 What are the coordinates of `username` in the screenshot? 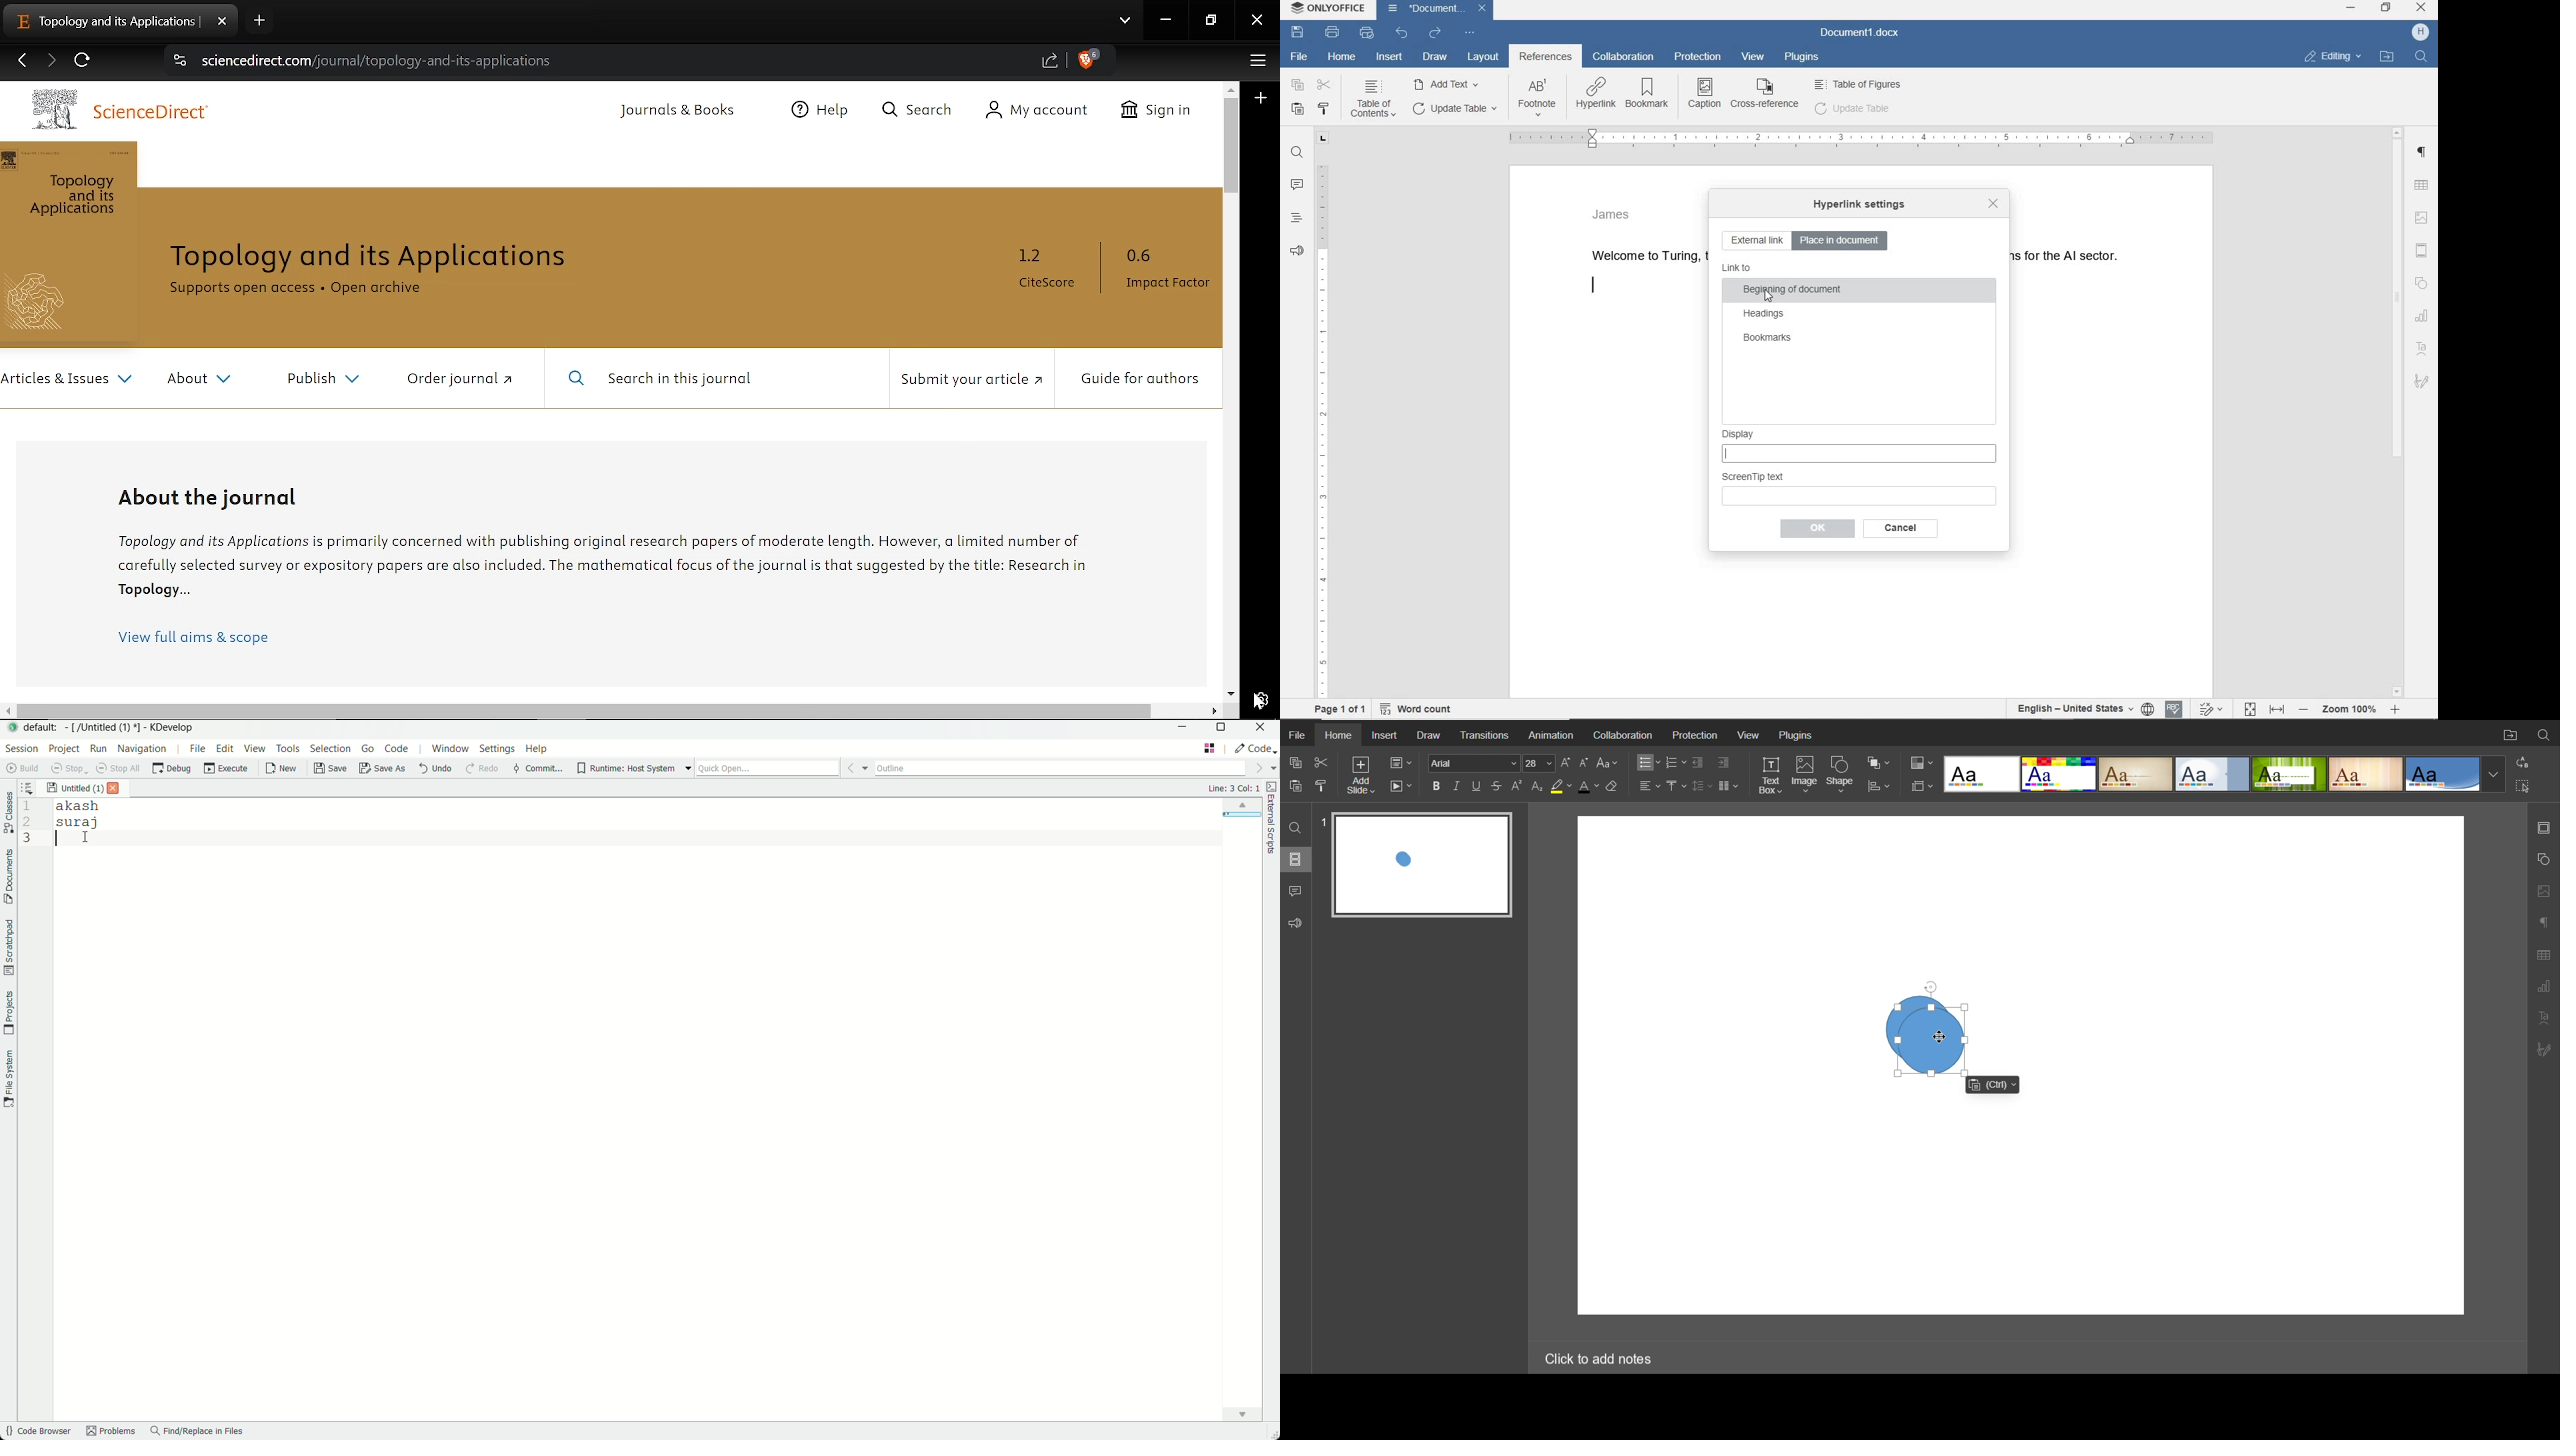 It's located at (2421, 33).